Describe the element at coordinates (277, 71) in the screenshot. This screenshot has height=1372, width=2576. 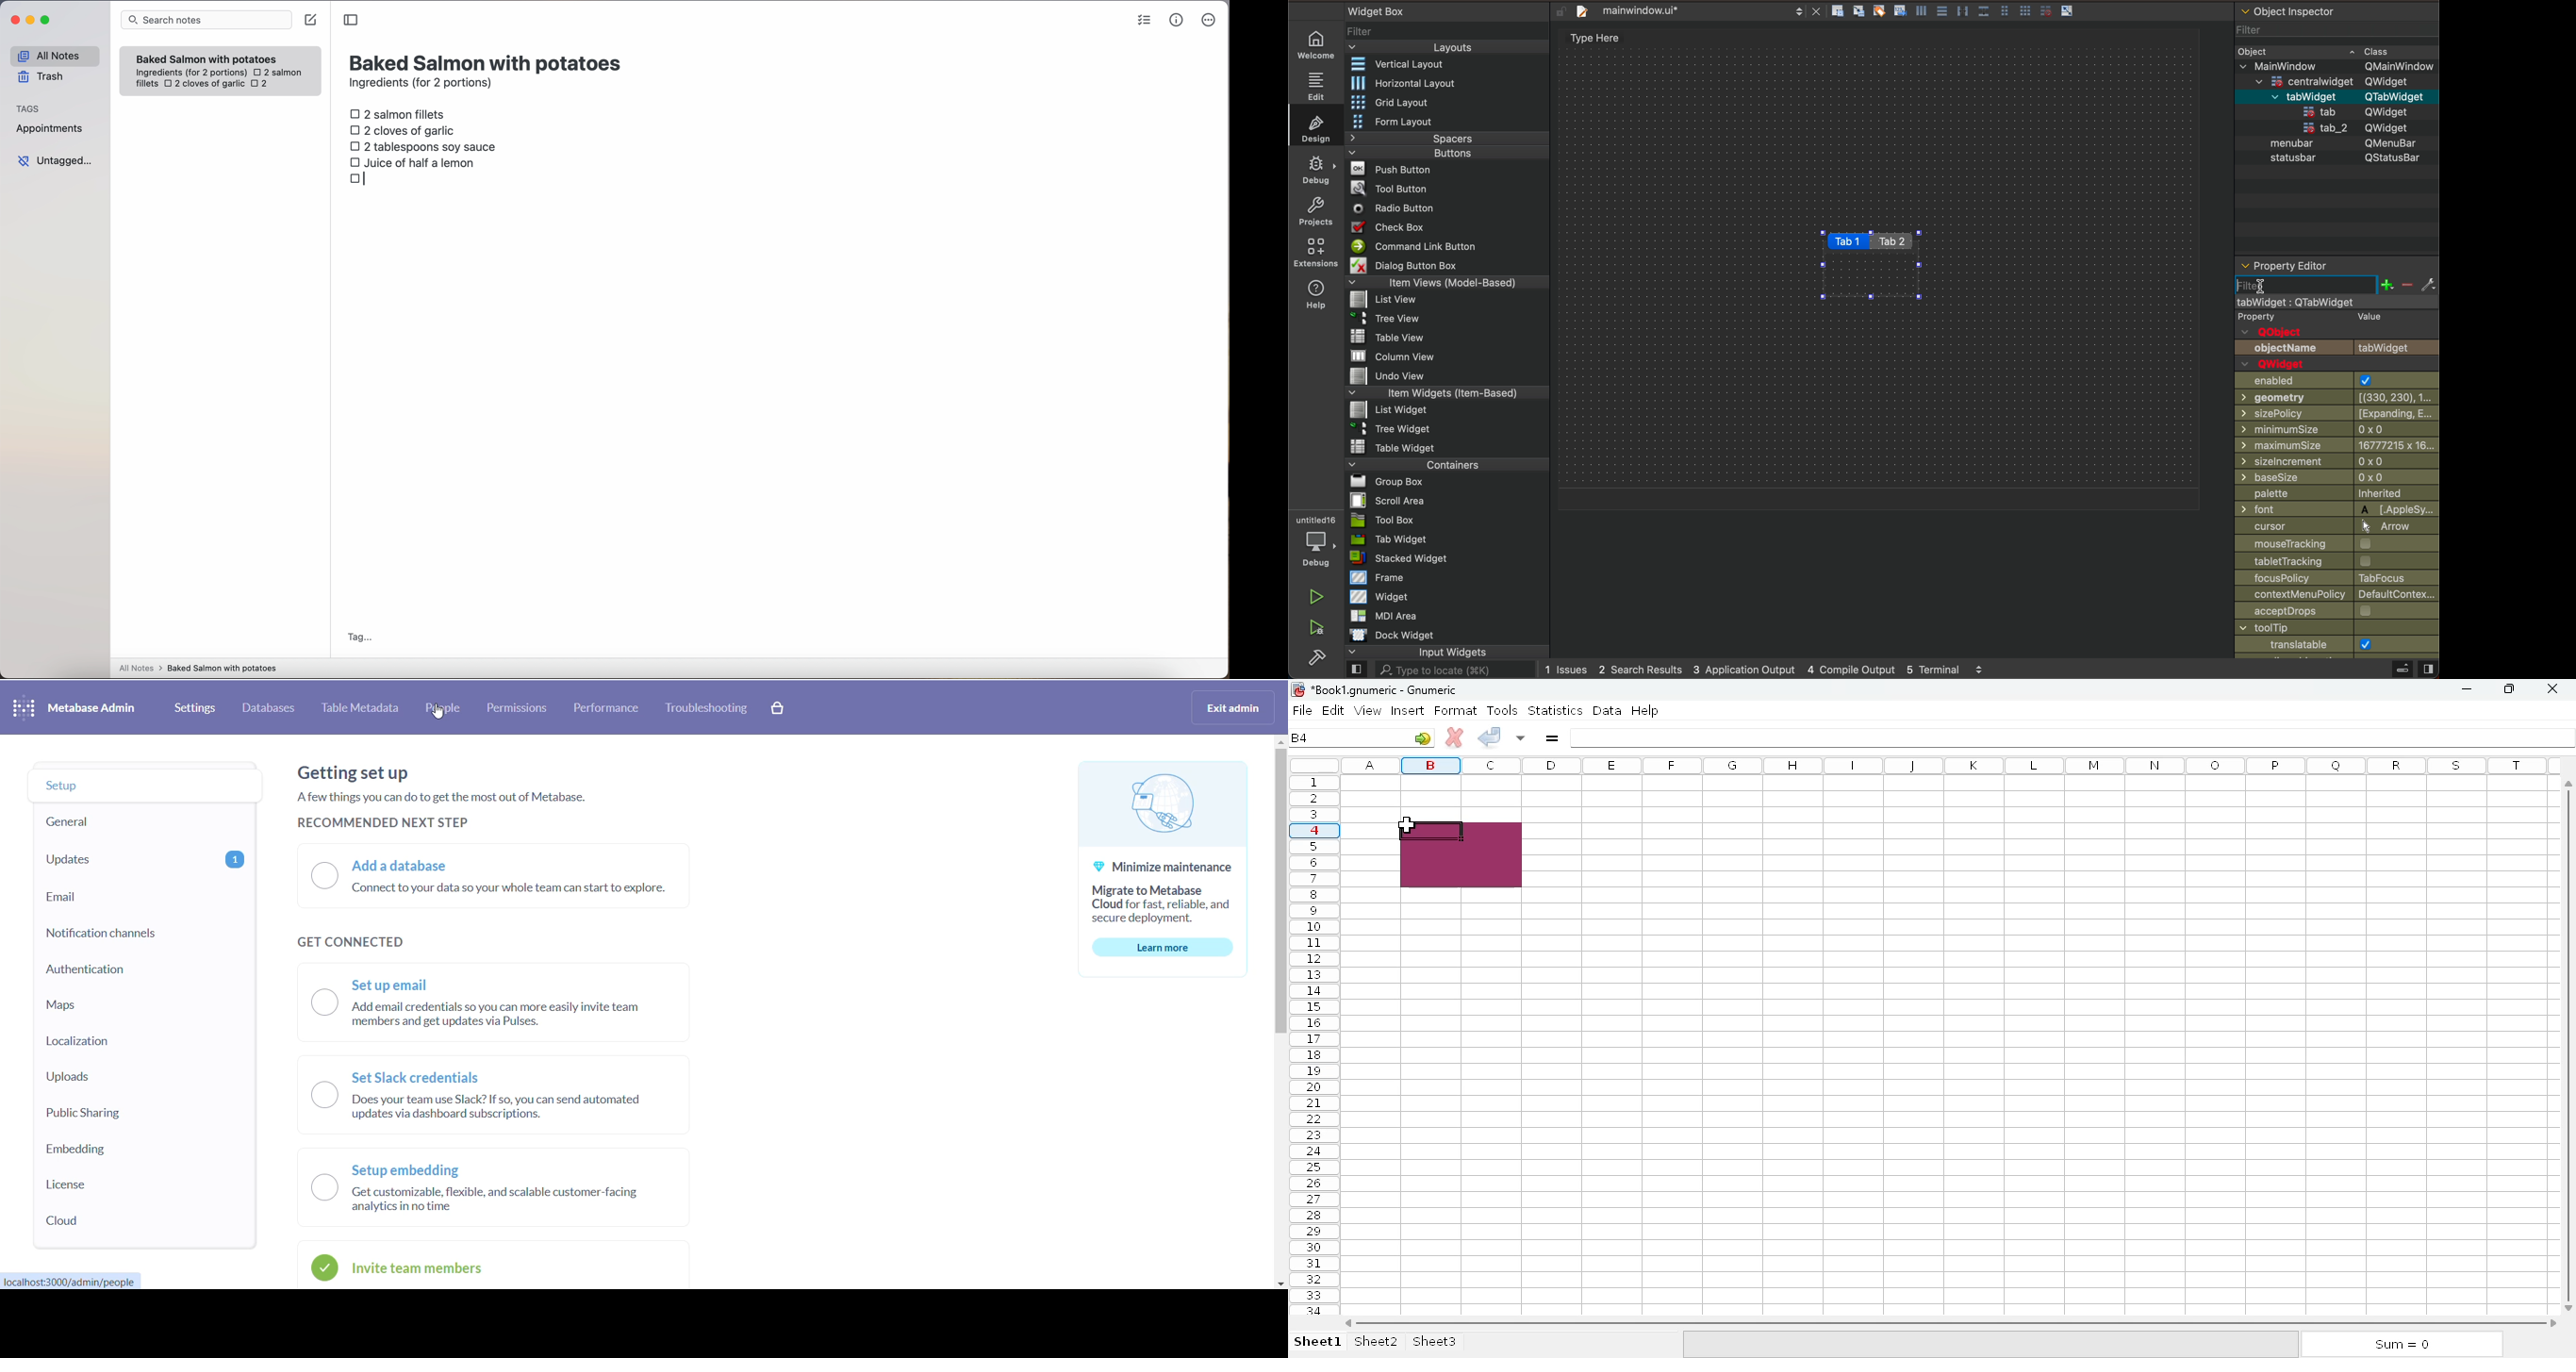
I see `2 salmon` at that location.